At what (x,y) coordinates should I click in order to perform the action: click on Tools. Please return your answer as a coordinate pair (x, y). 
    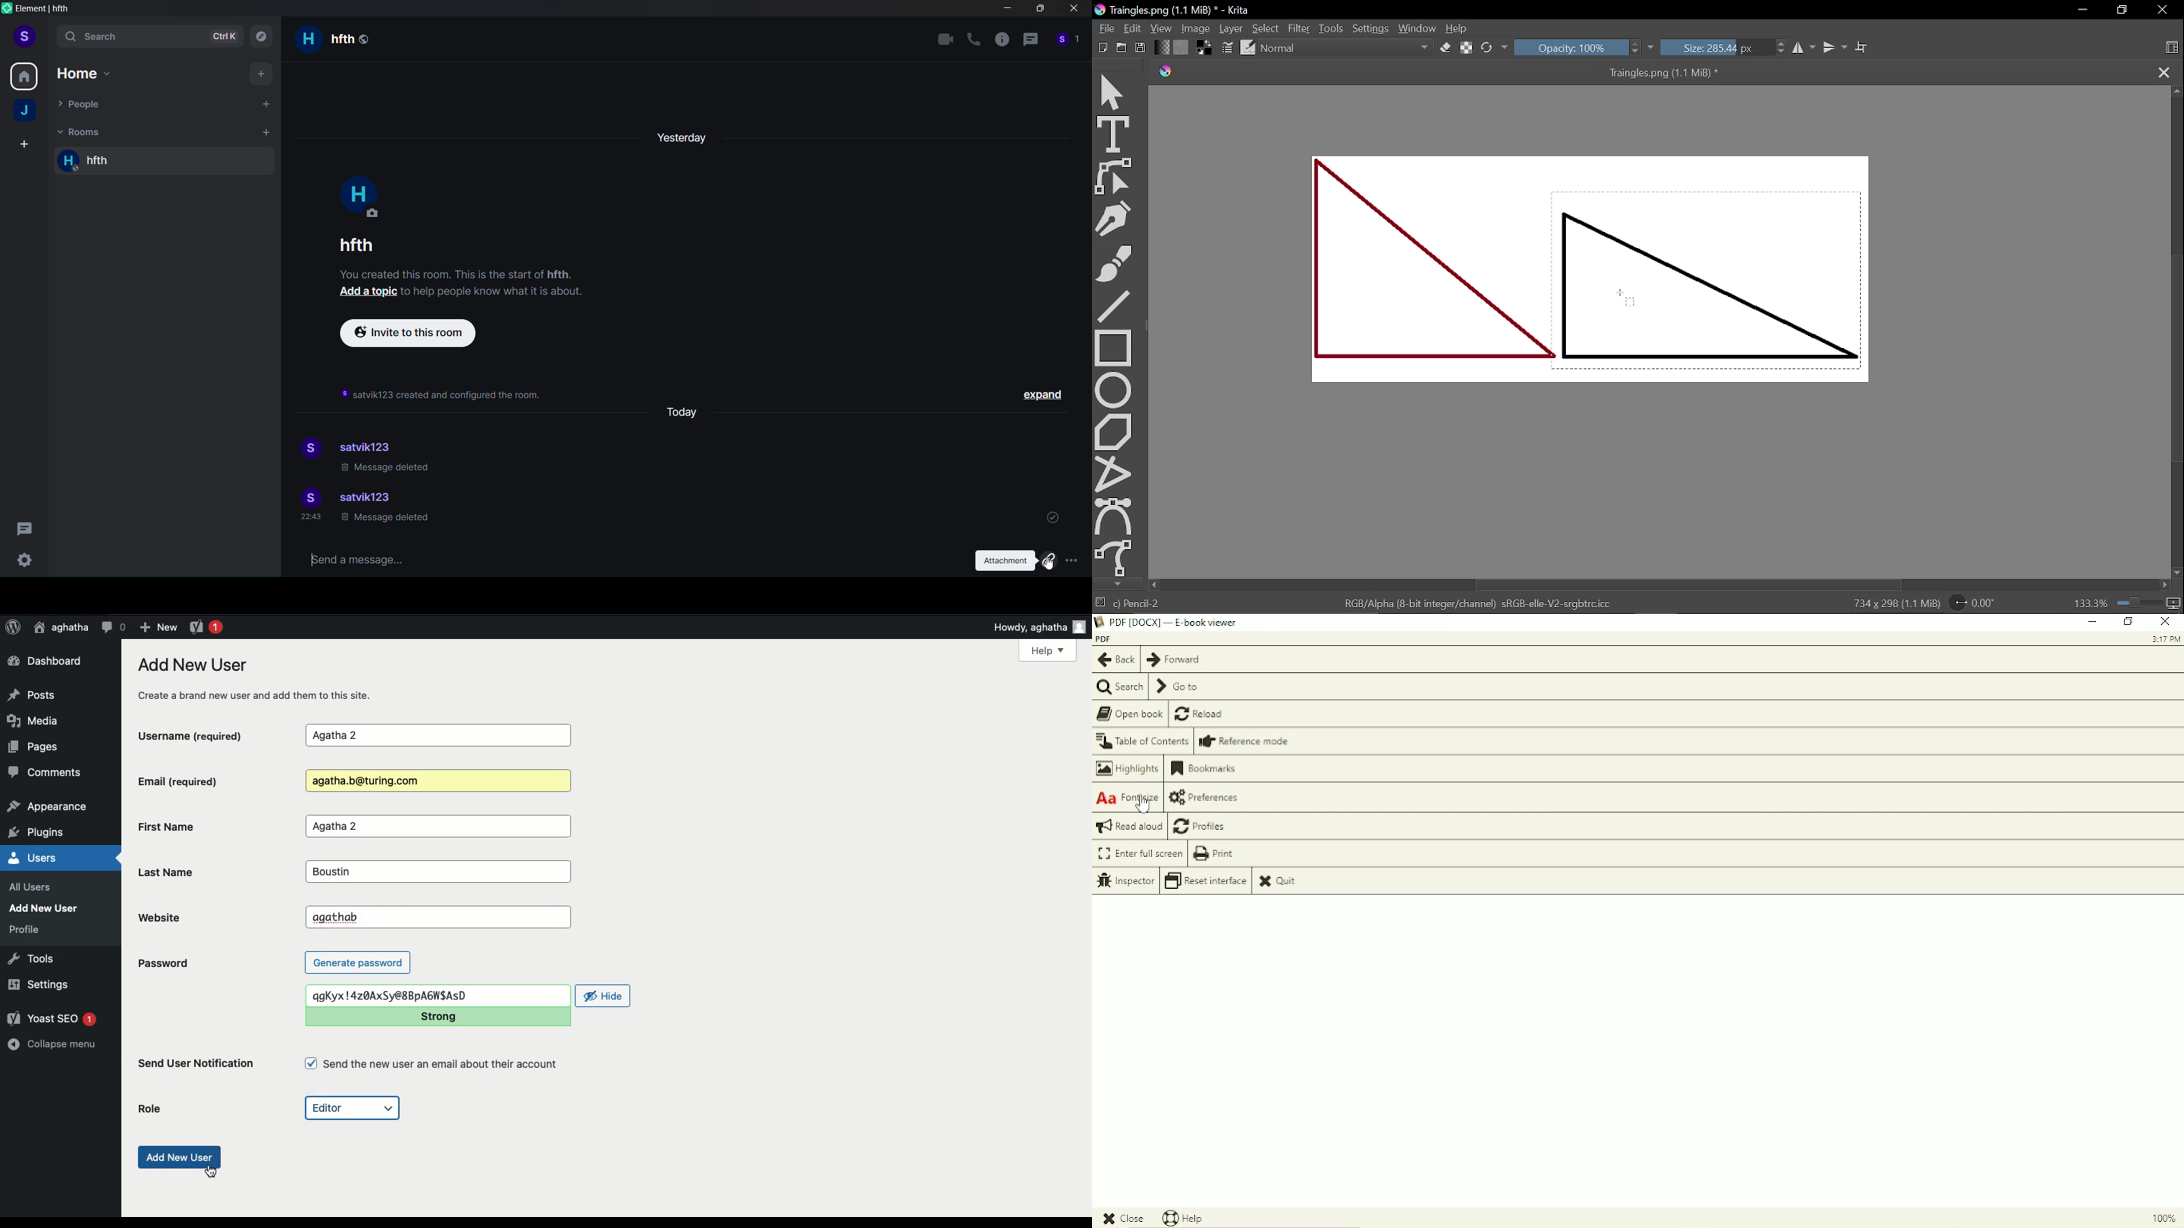
    Looking at the image, I should click on (1331, 28).